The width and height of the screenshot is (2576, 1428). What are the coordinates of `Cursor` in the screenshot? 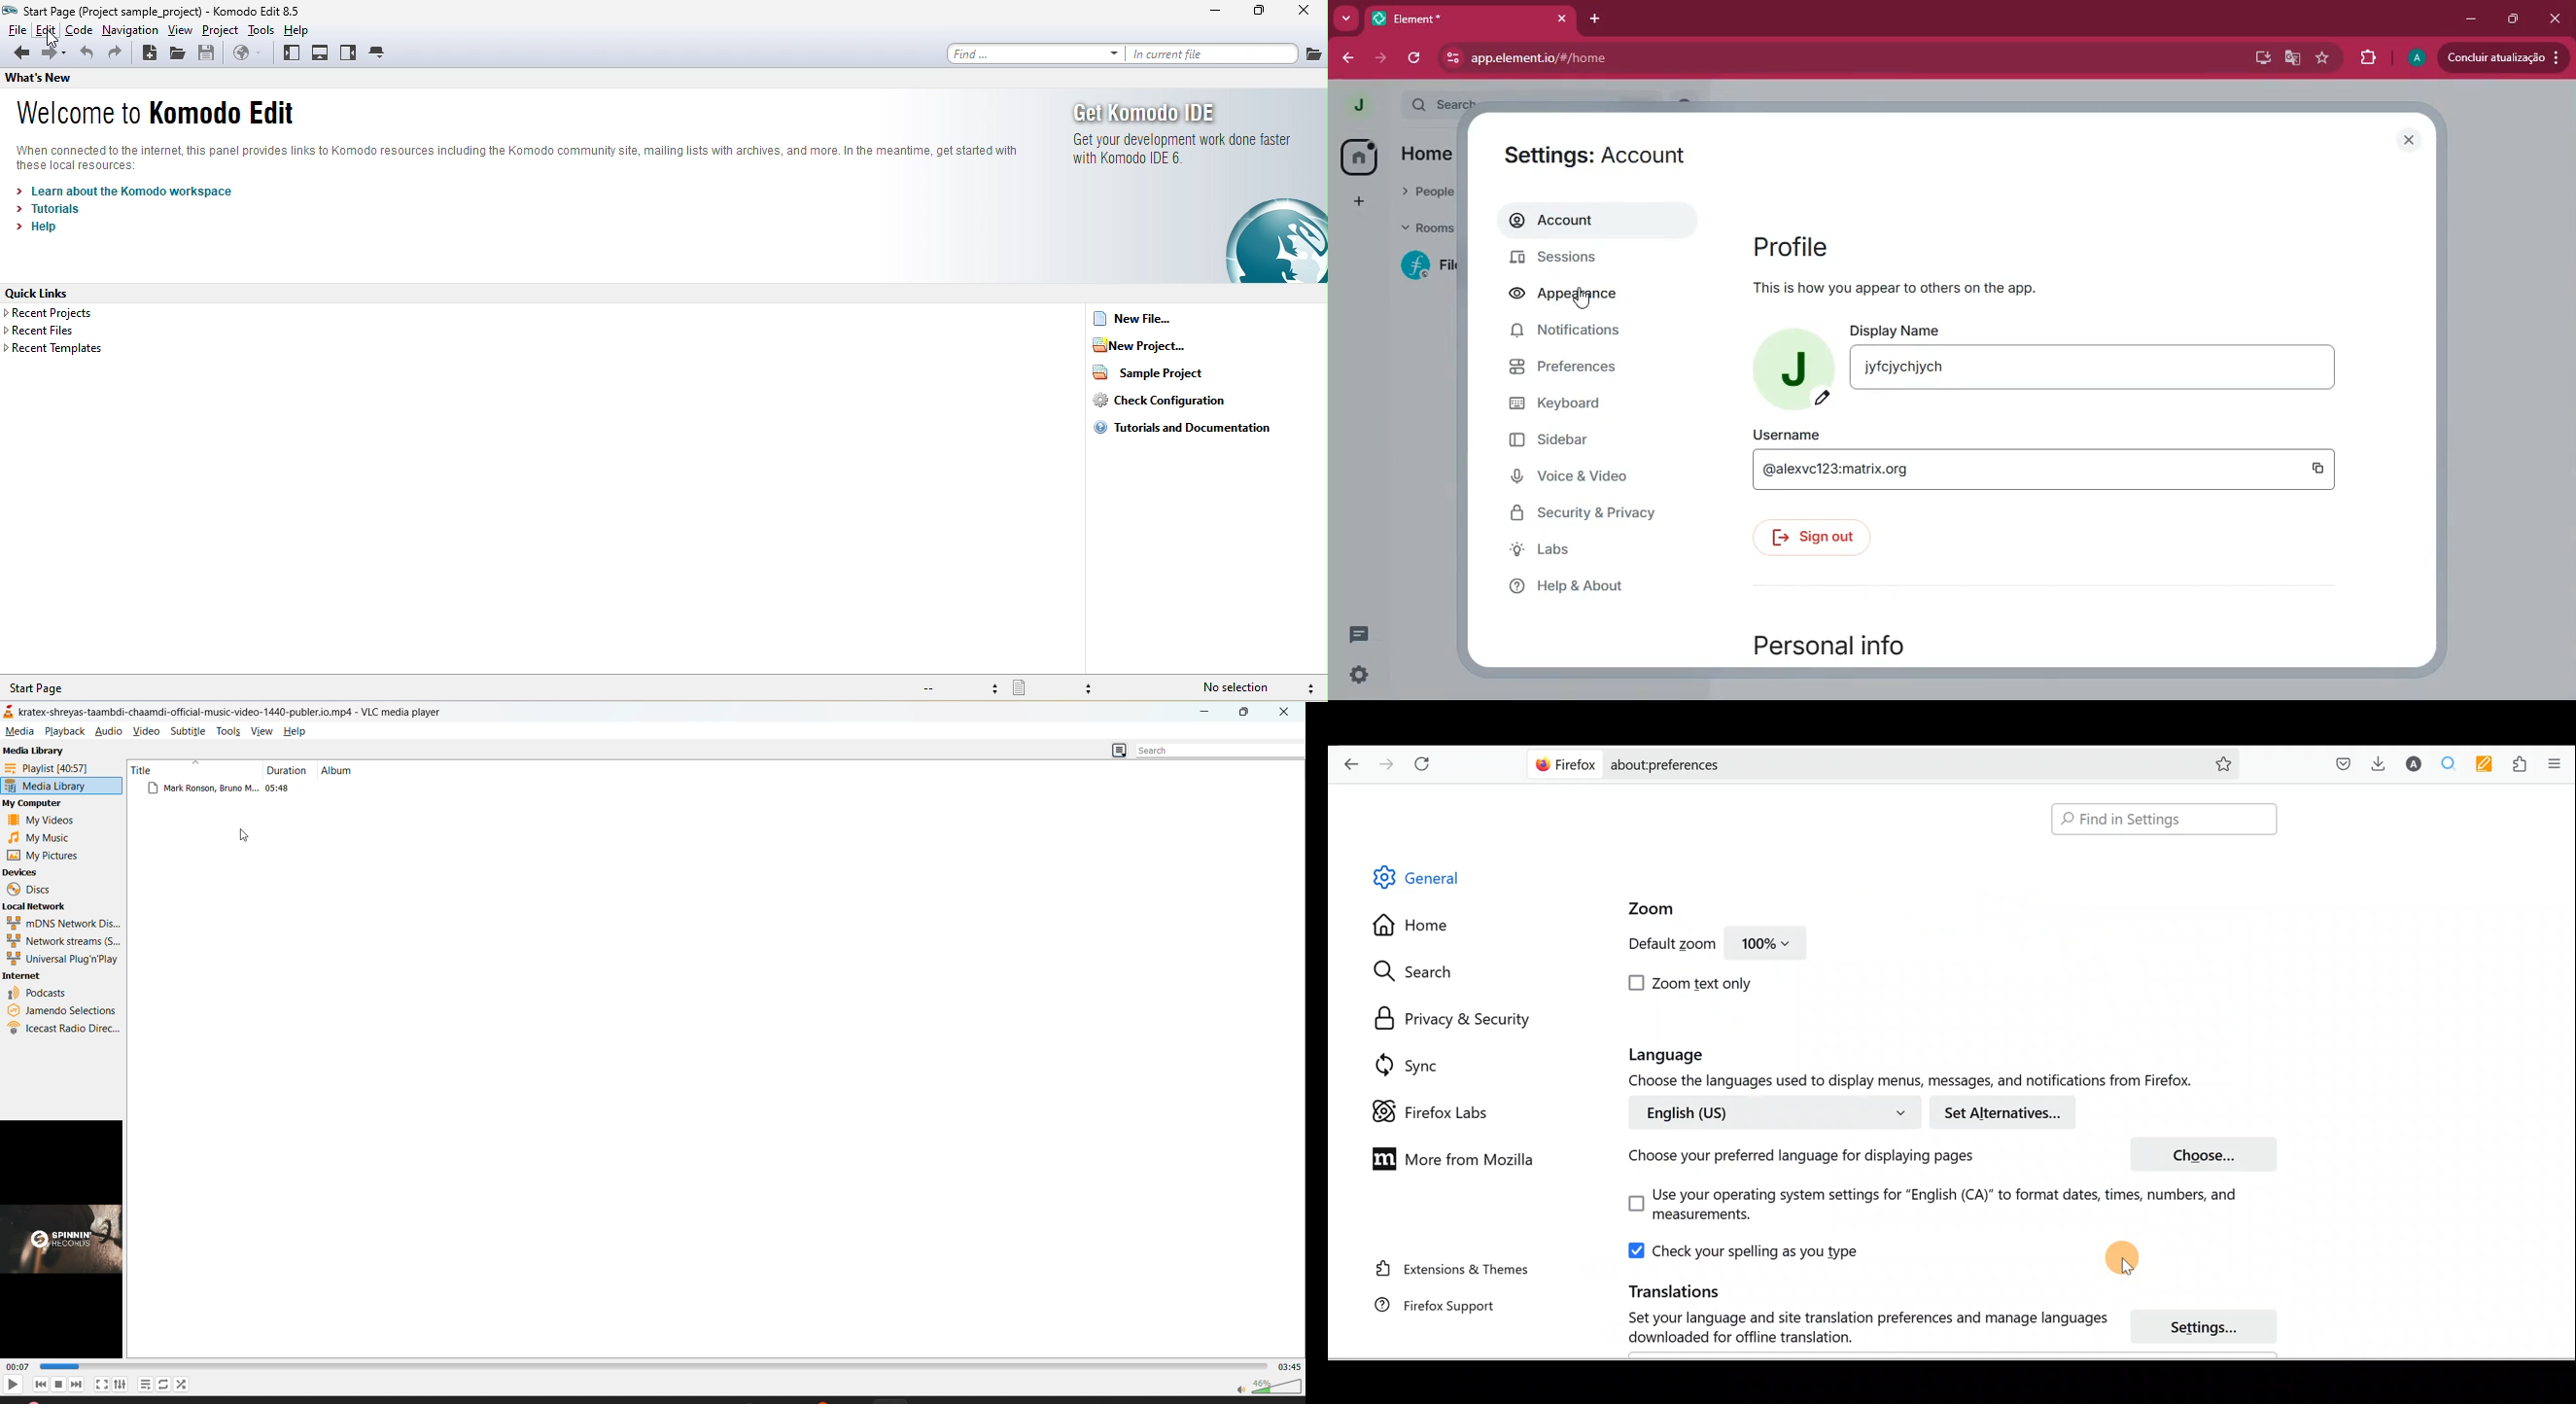 It's located at (1581, 298).